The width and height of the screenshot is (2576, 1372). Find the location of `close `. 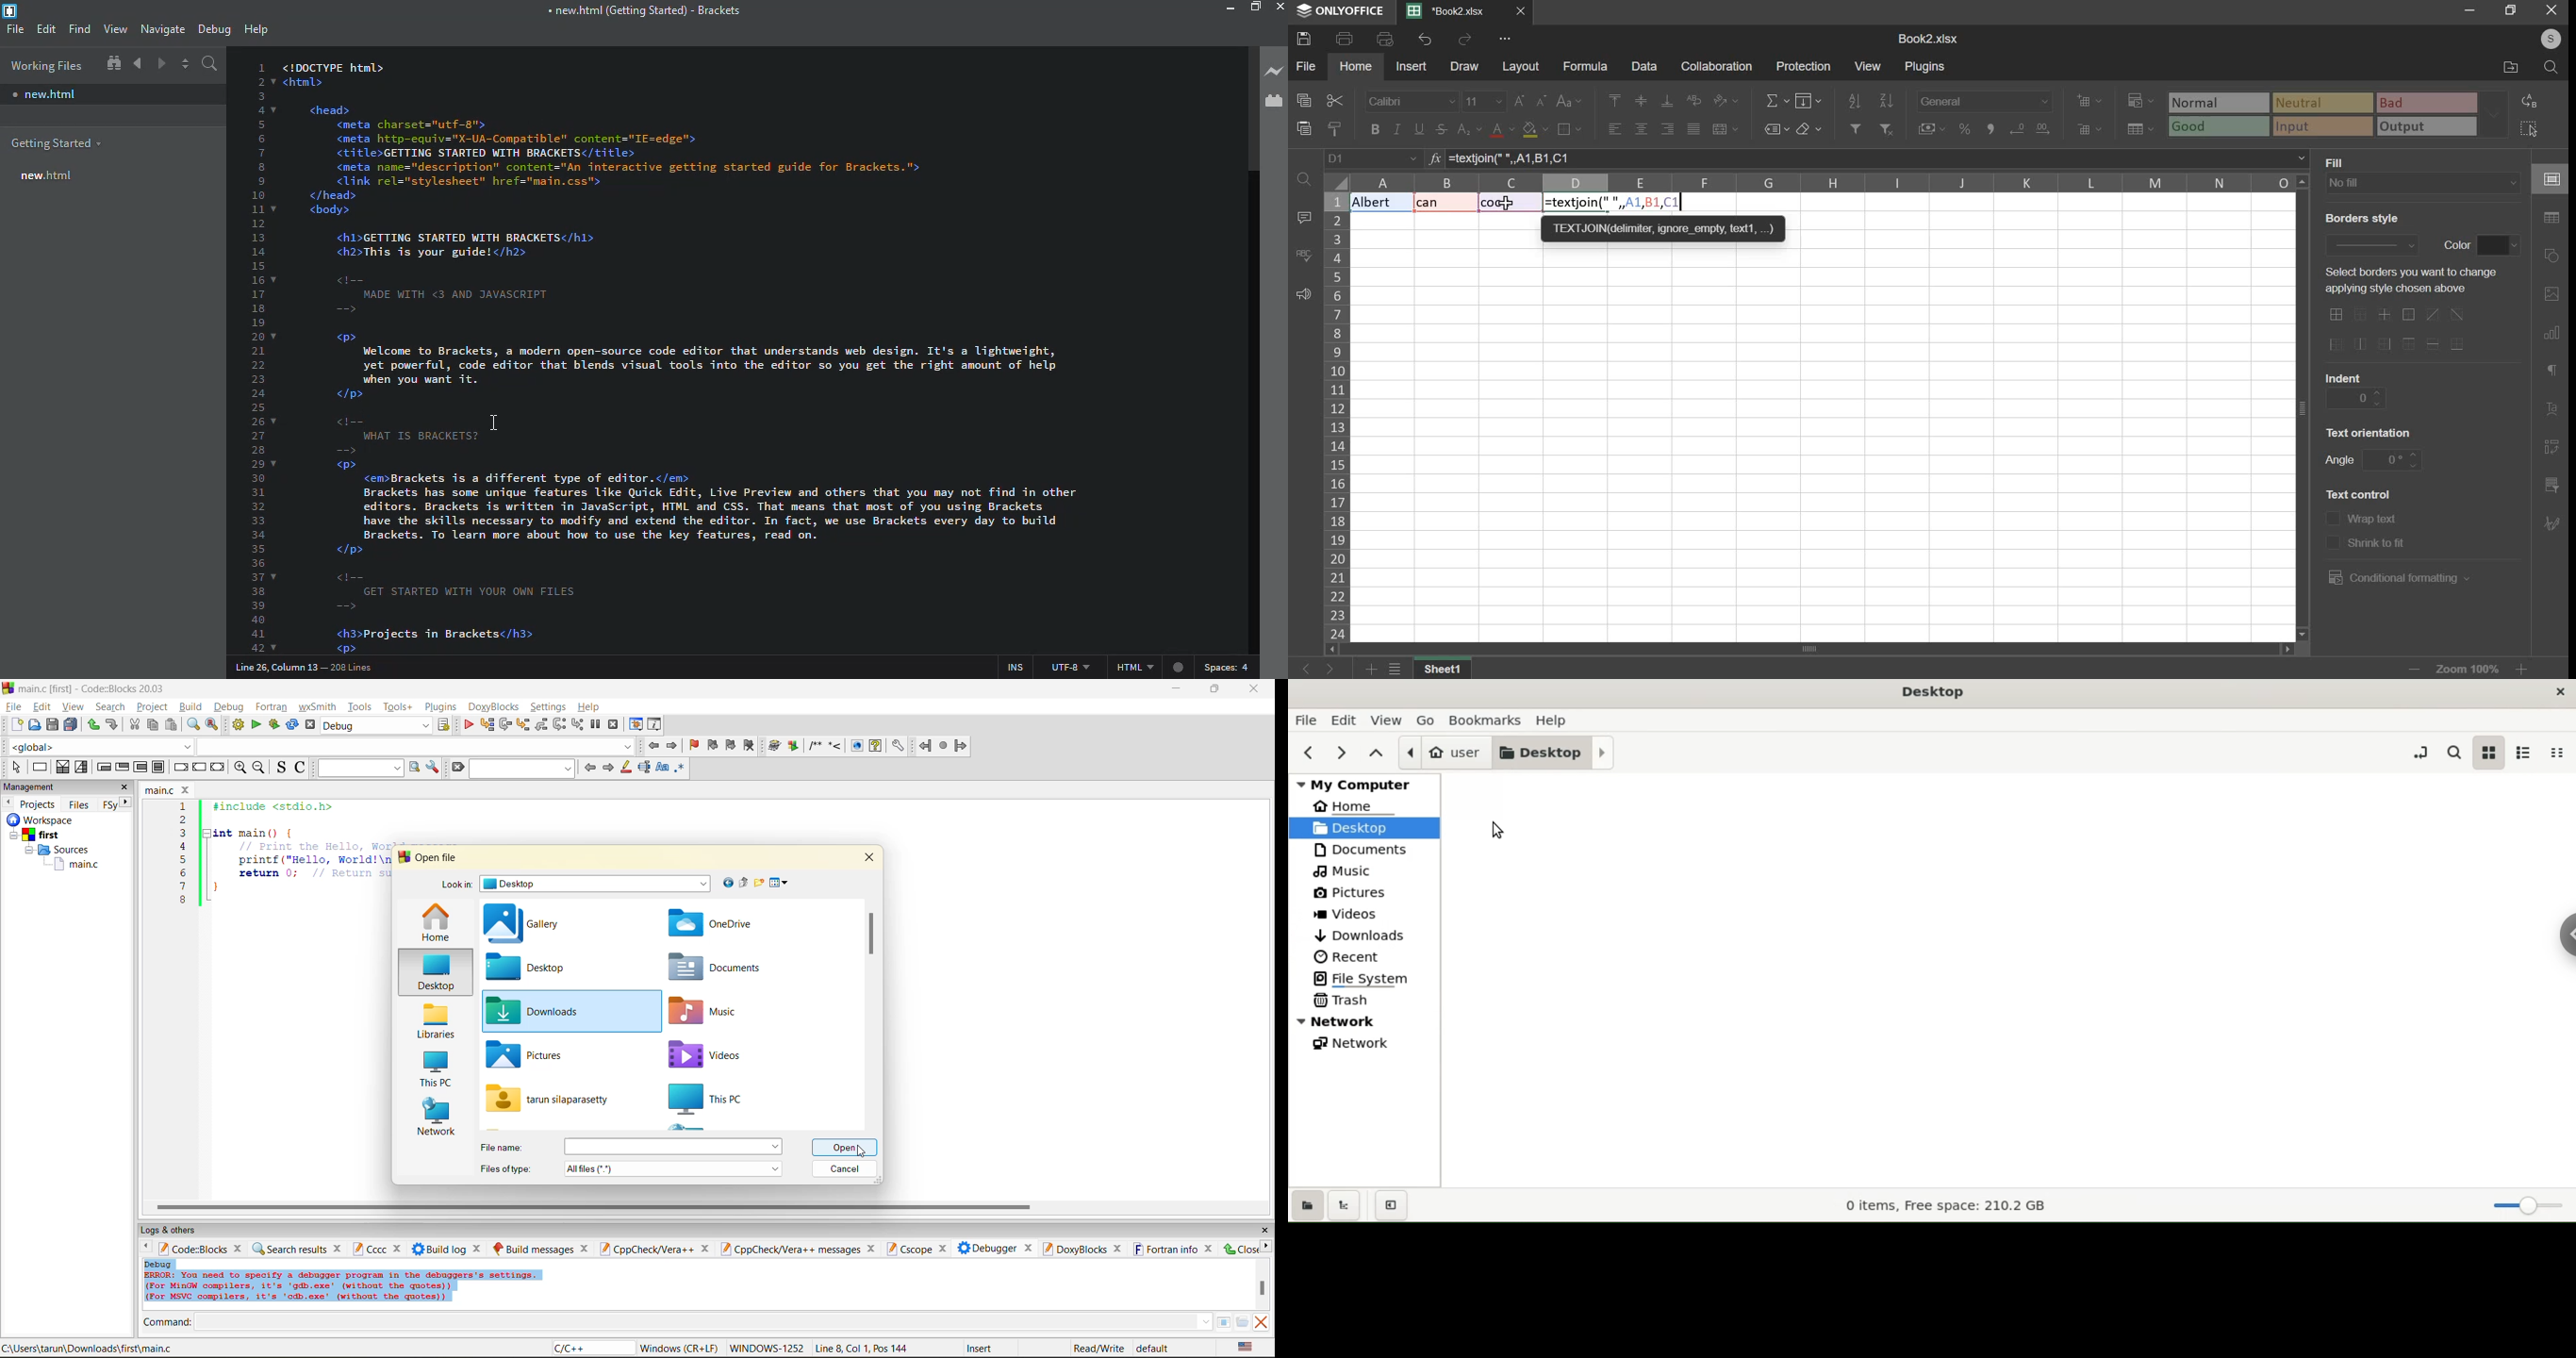

close  is located at coordinates (1256, 689).